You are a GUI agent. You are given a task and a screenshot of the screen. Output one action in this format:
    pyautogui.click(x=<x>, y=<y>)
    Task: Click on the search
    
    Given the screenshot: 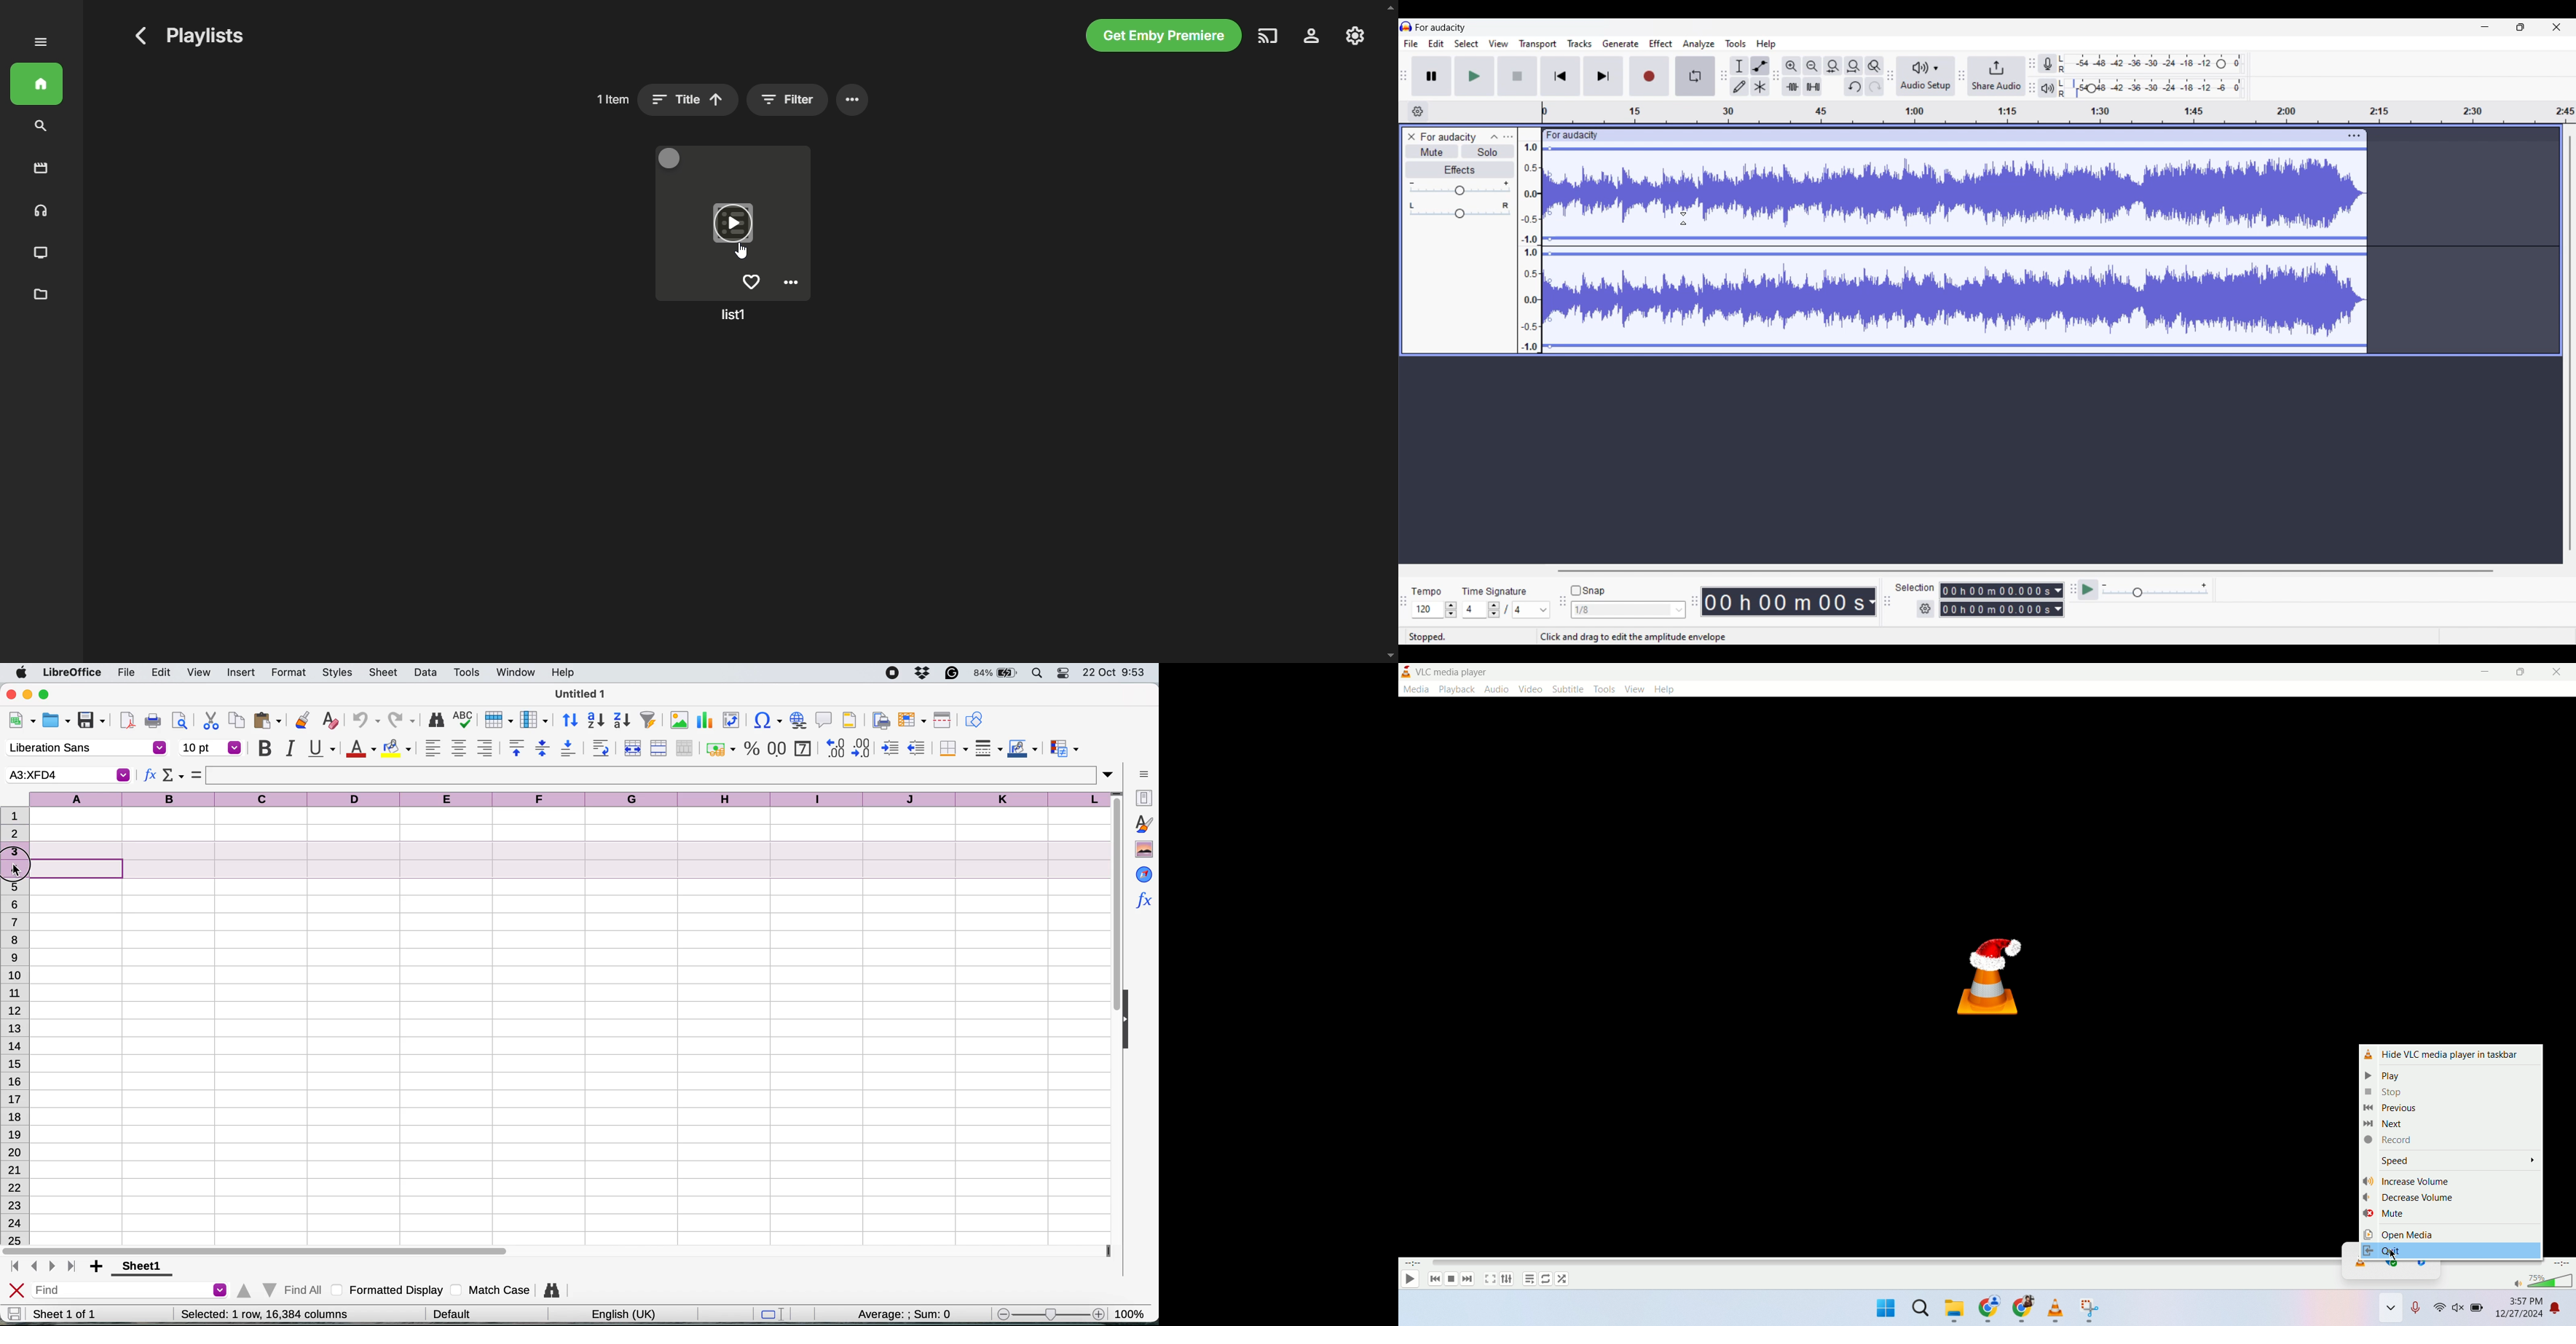 What is the action you would take?
    pyautogui.click(x=1922, y=1312)
    